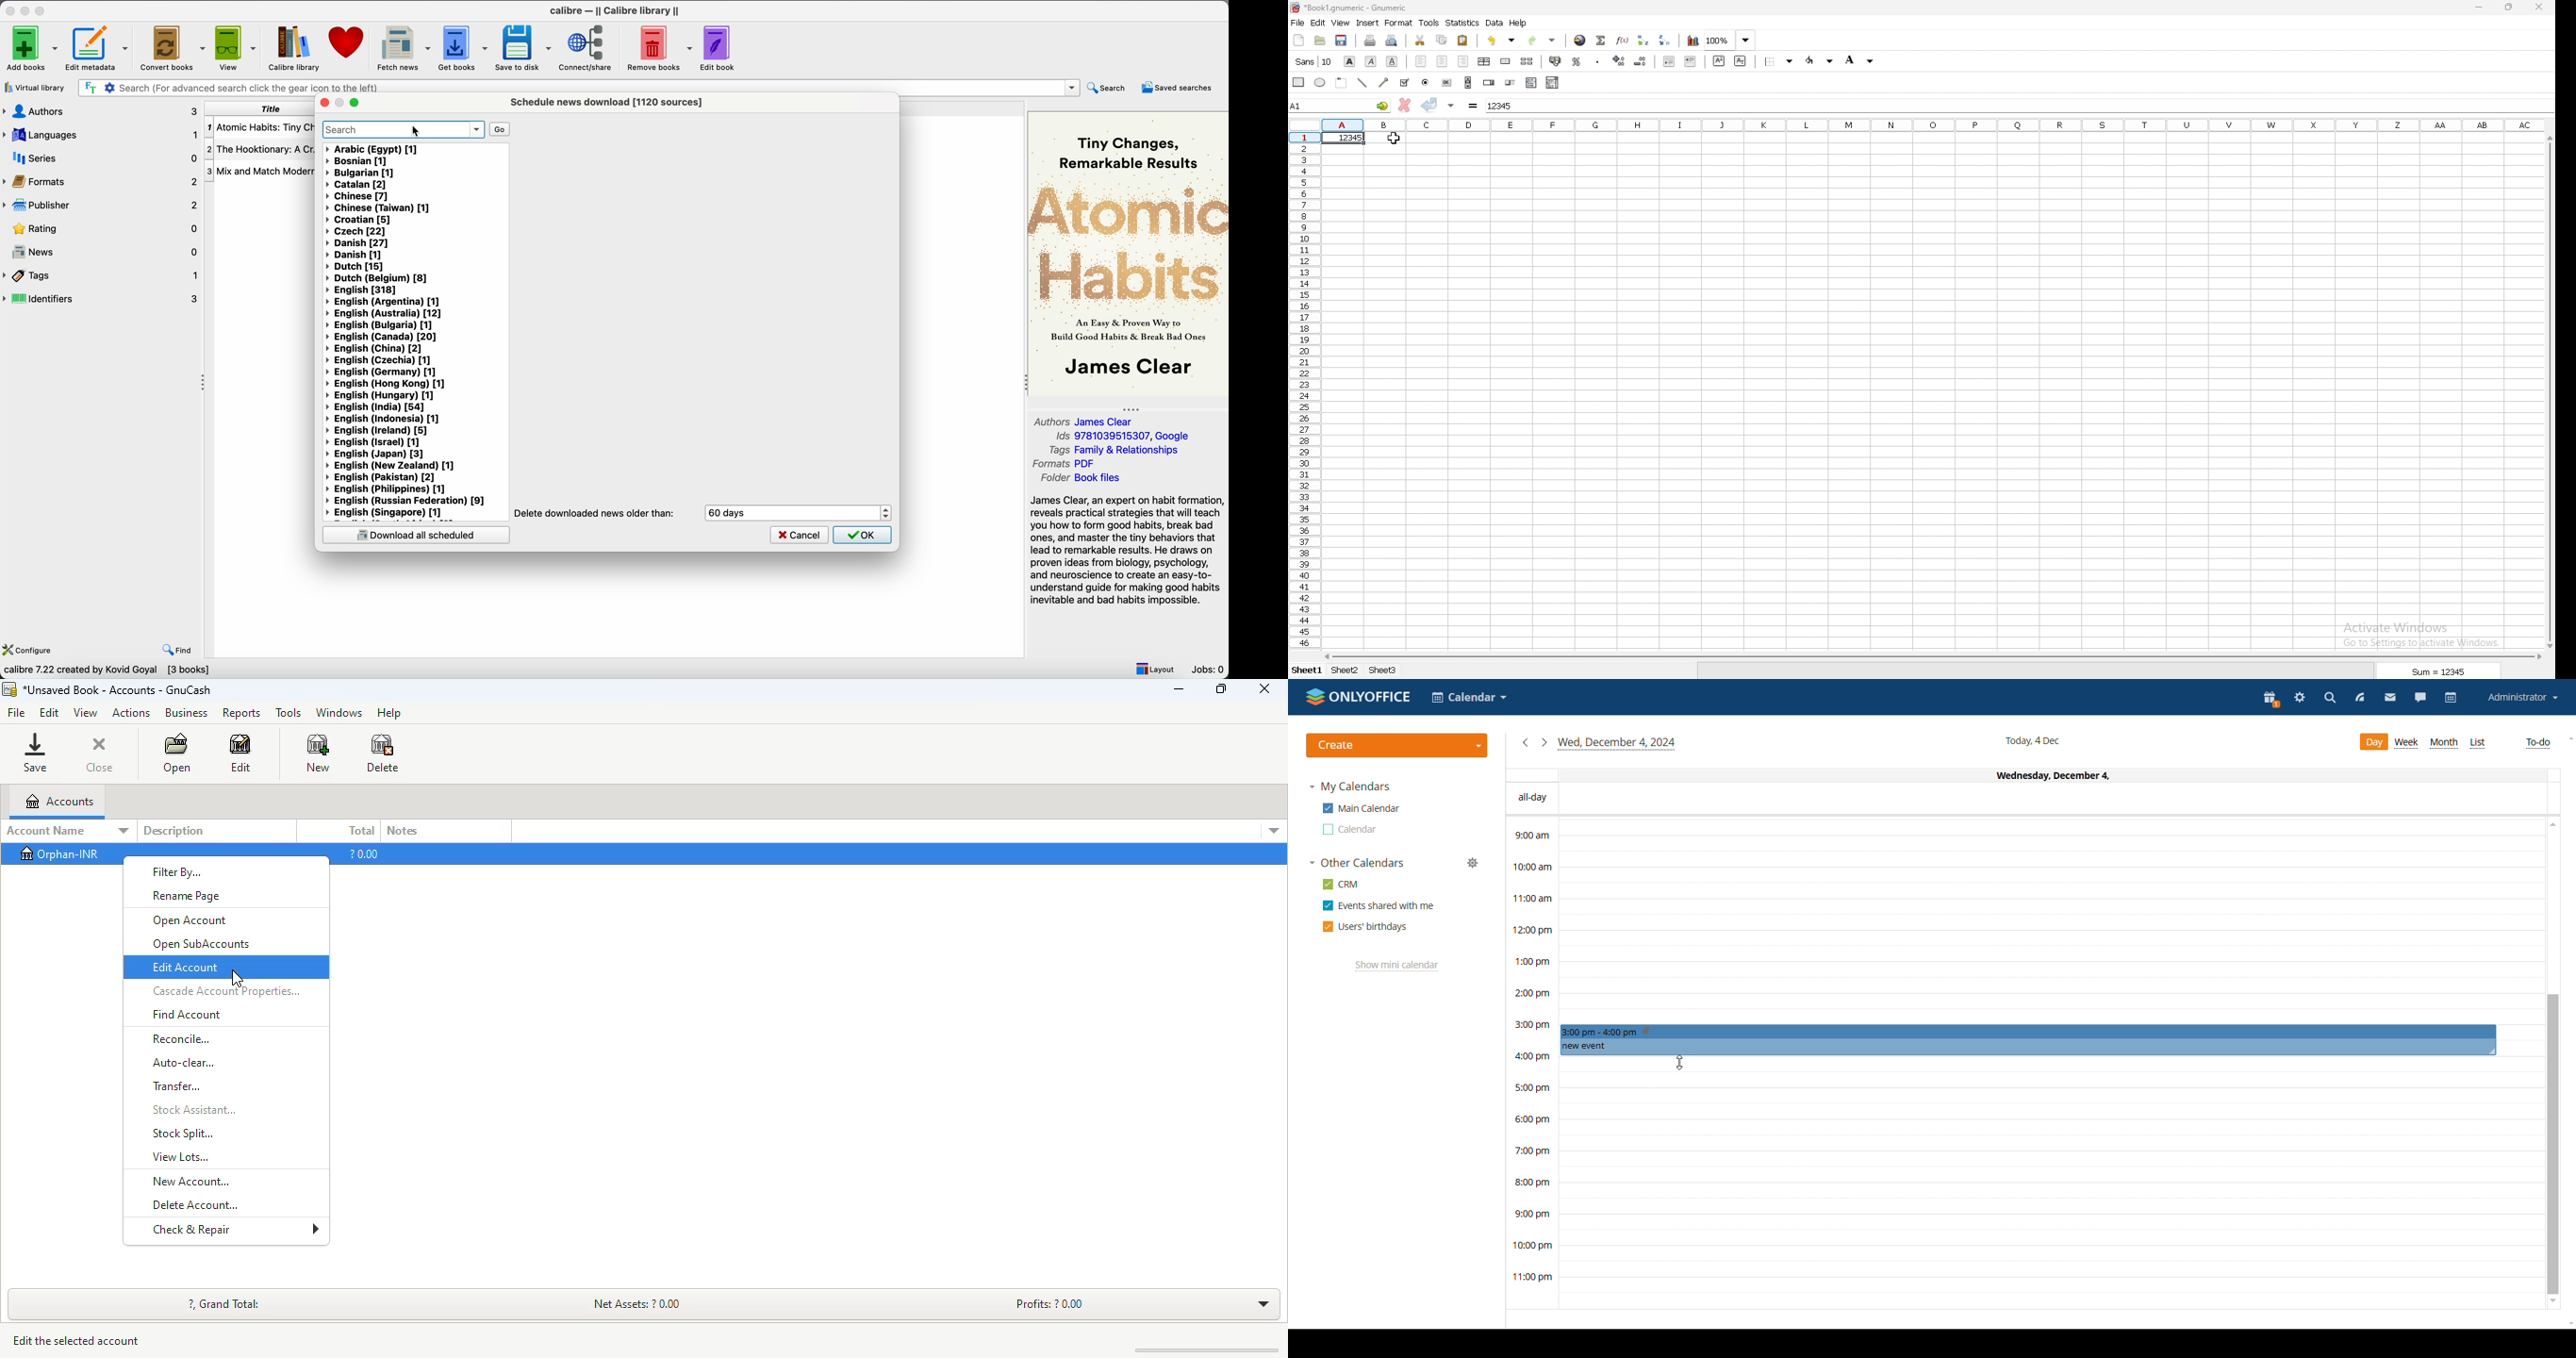 This screenshot has width=2576, height=1372. Describe the element at coordinates (1302, 391) in the screenshot. I see `rows` at that location.